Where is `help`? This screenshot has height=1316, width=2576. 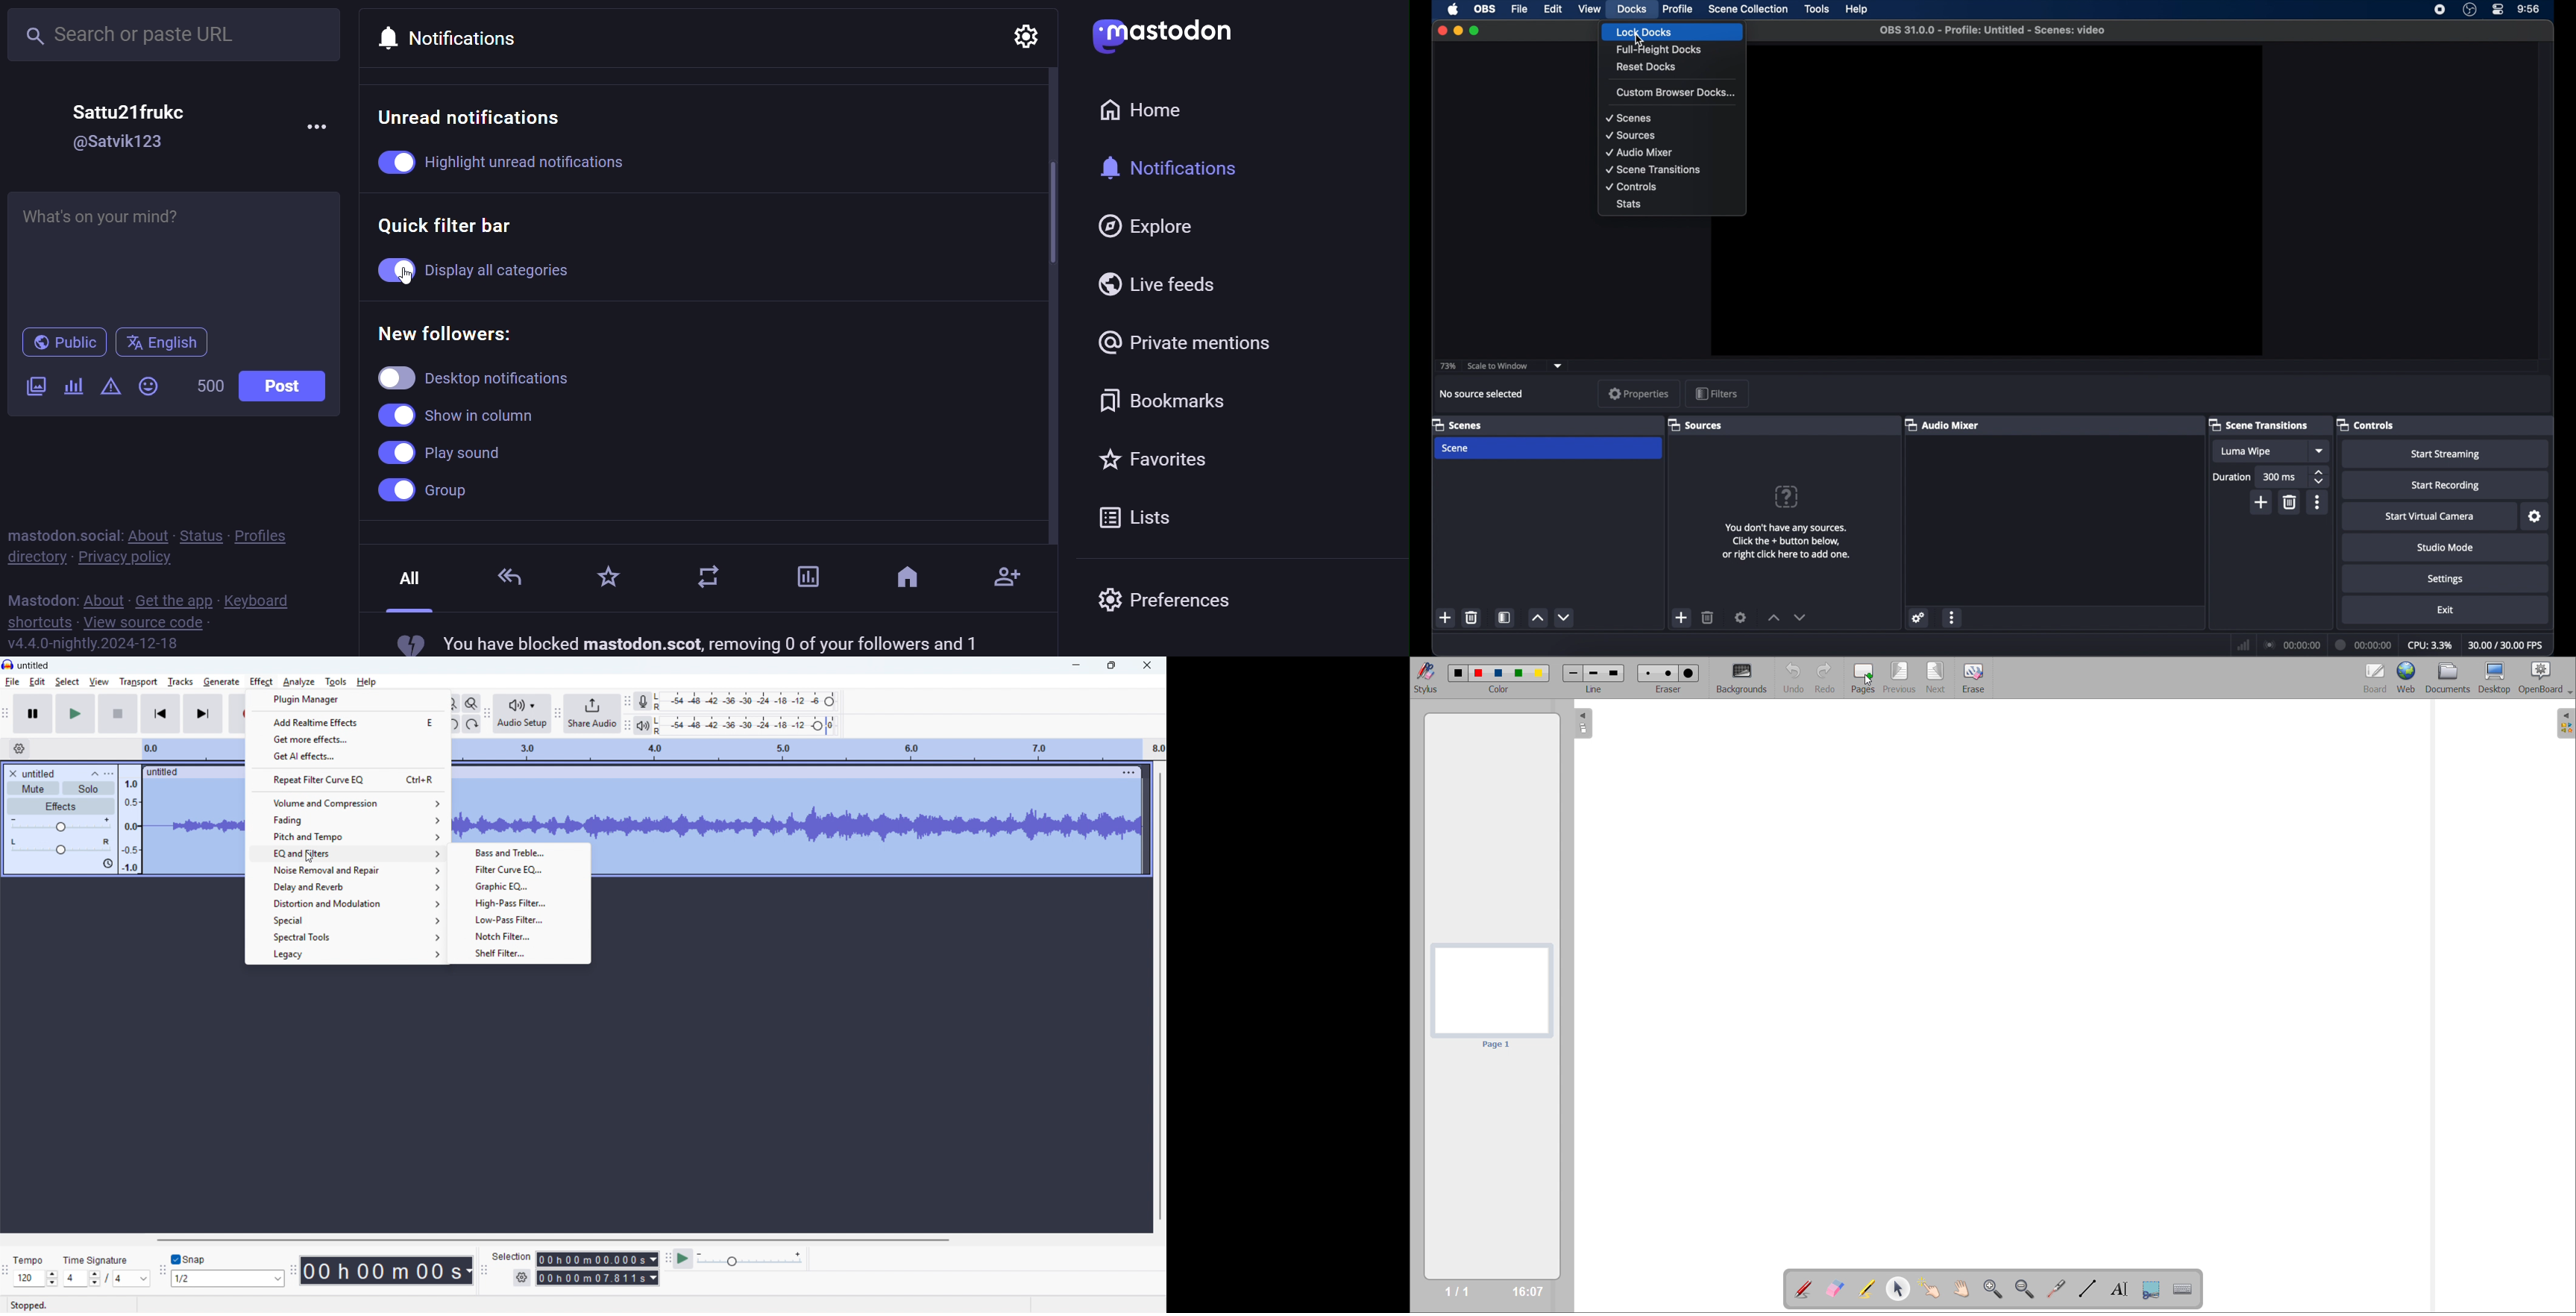
help is located at coordinates (1857, 9).